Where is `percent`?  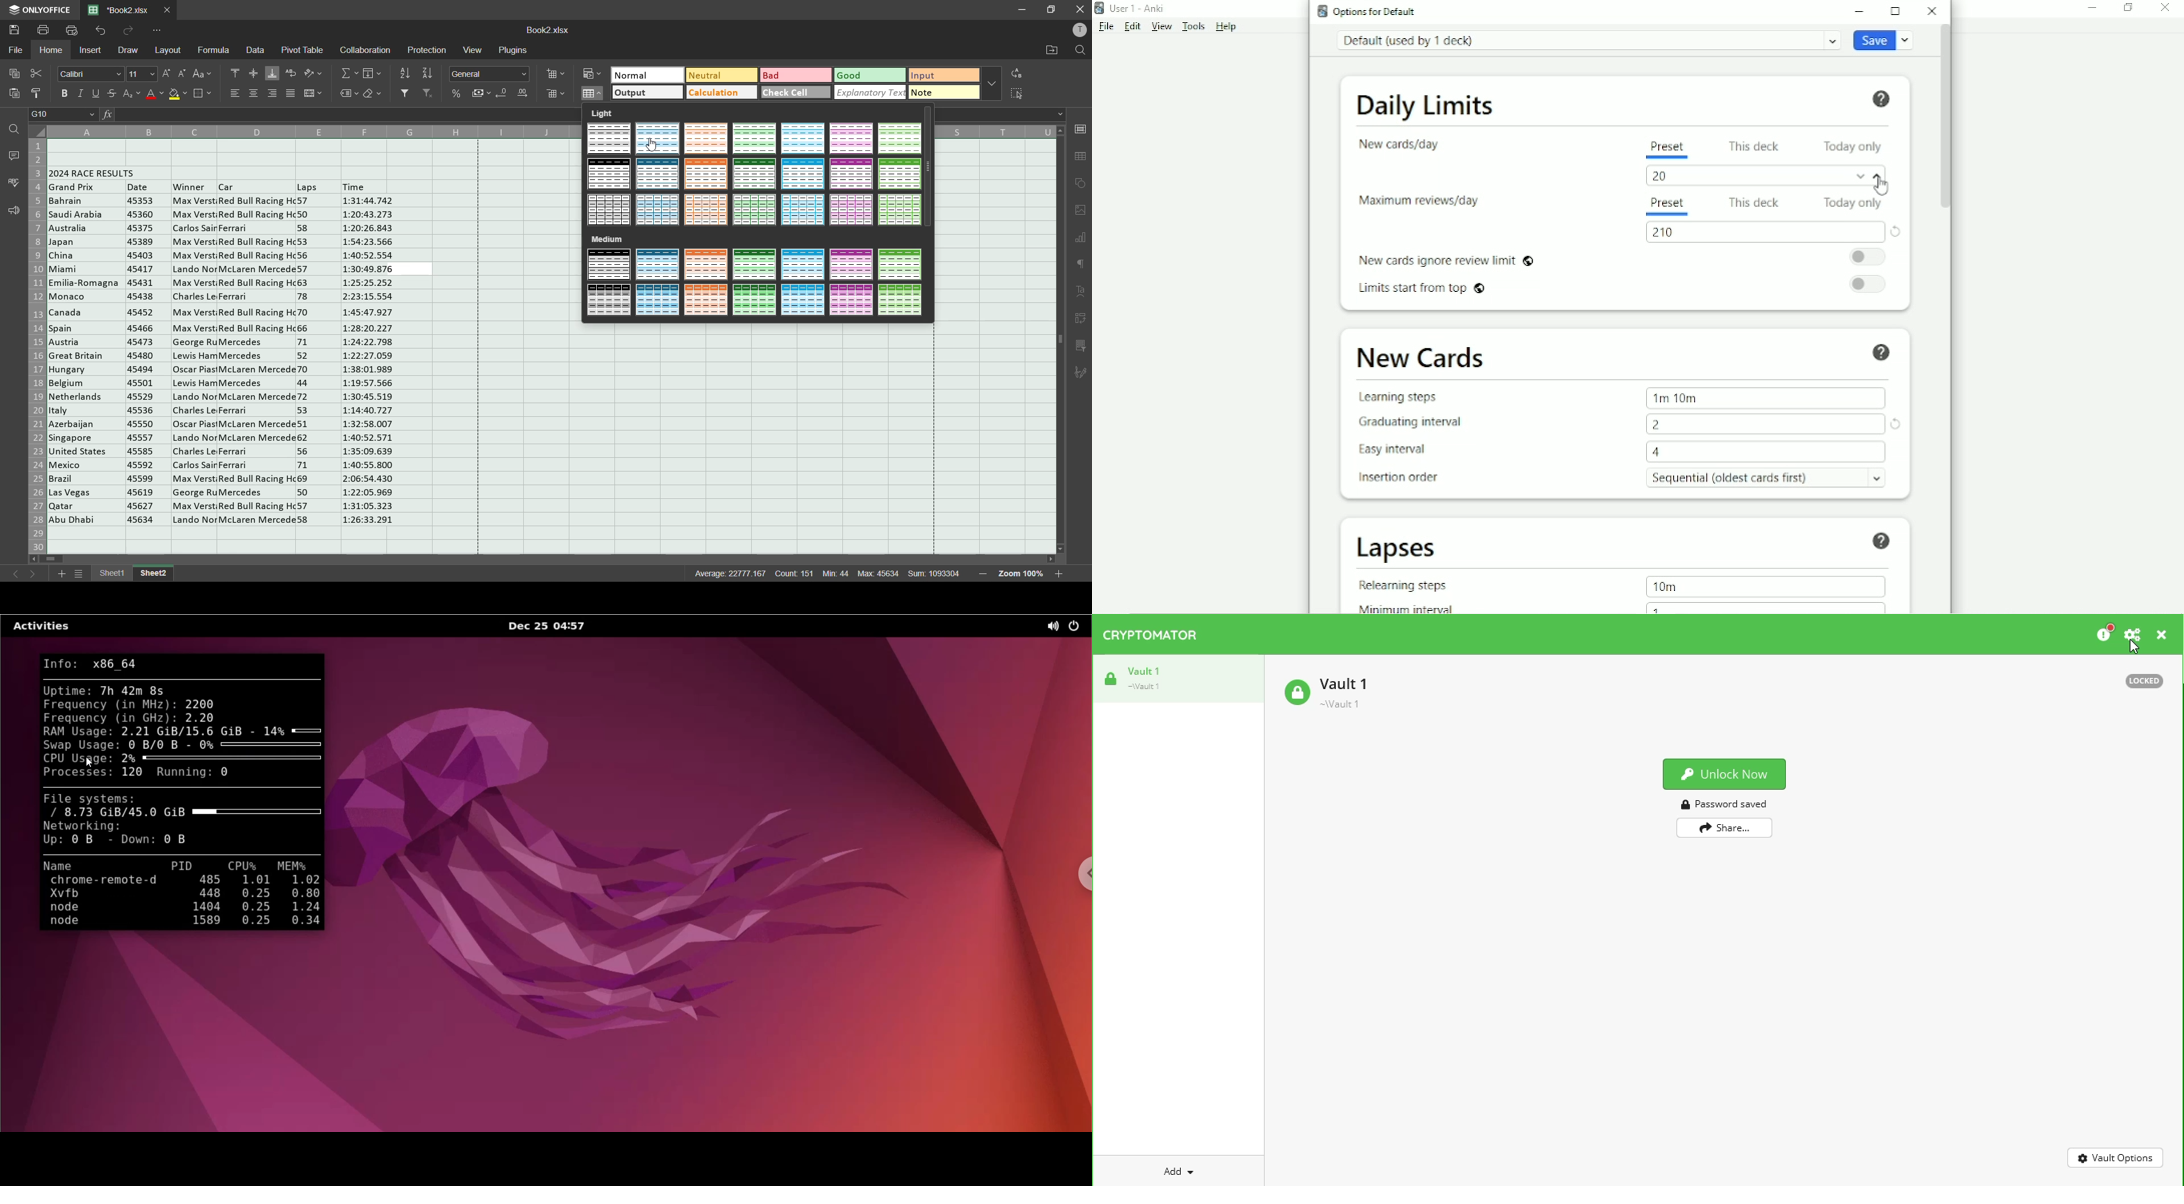
percent is located at coordinates (458, 93).